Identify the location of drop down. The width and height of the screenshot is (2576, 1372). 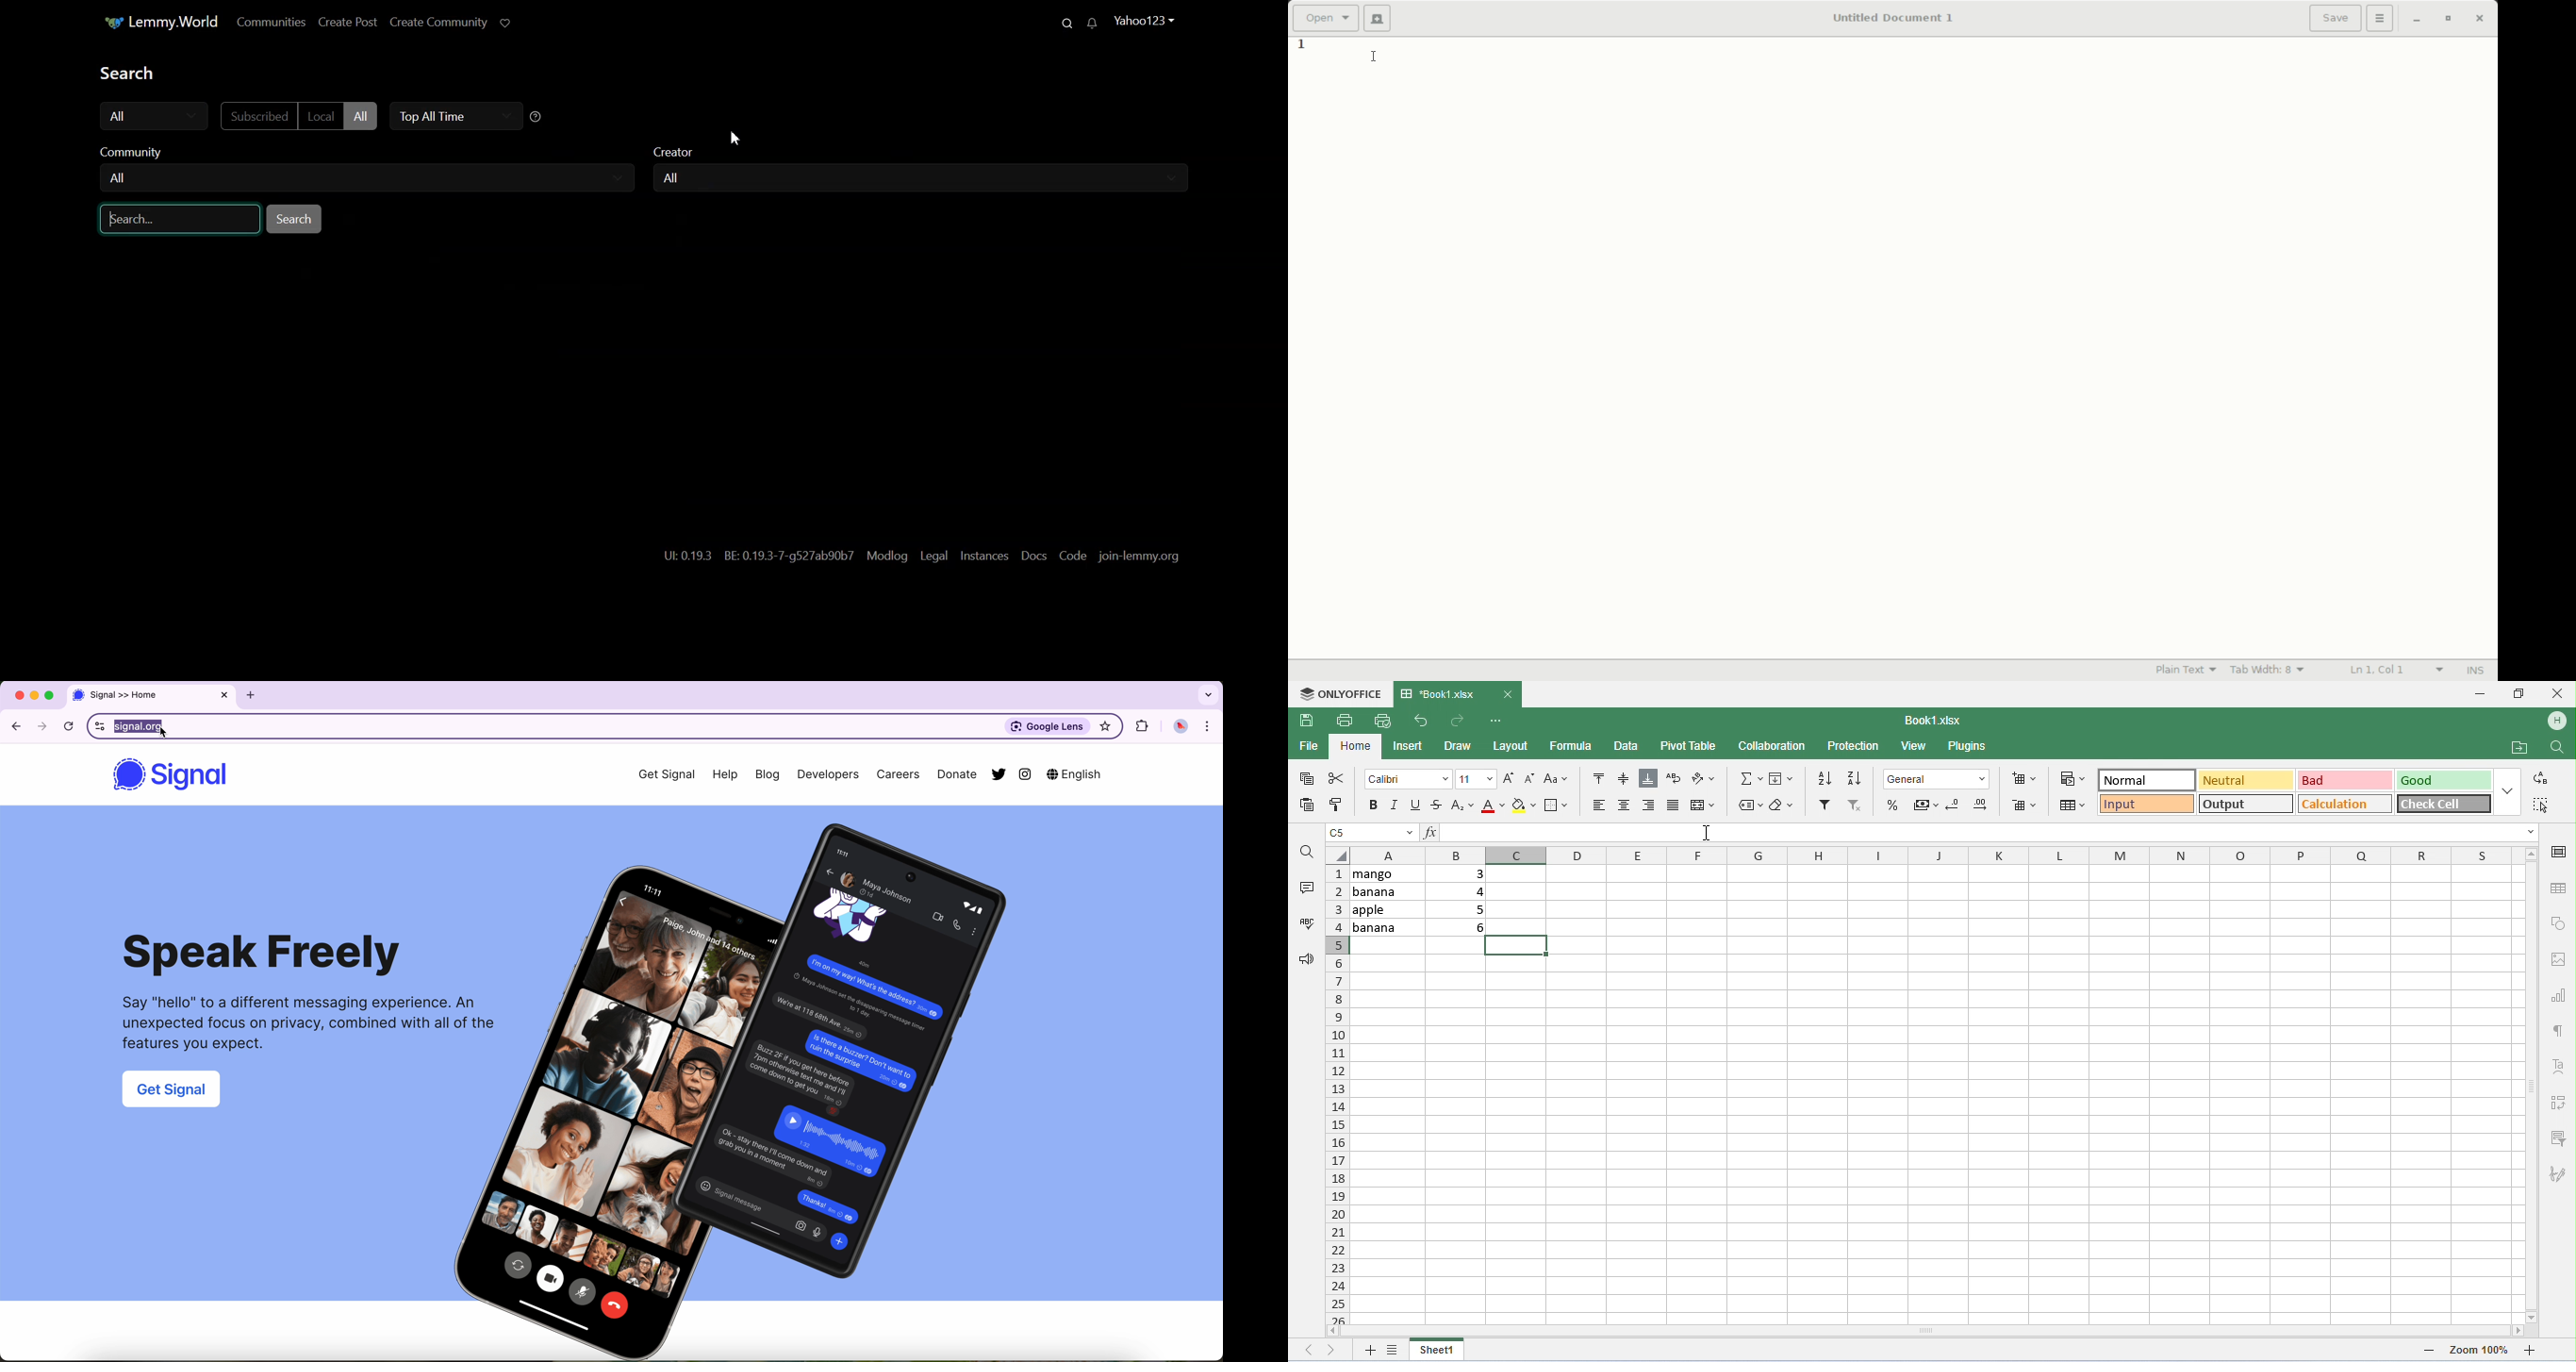
(2505, 791).